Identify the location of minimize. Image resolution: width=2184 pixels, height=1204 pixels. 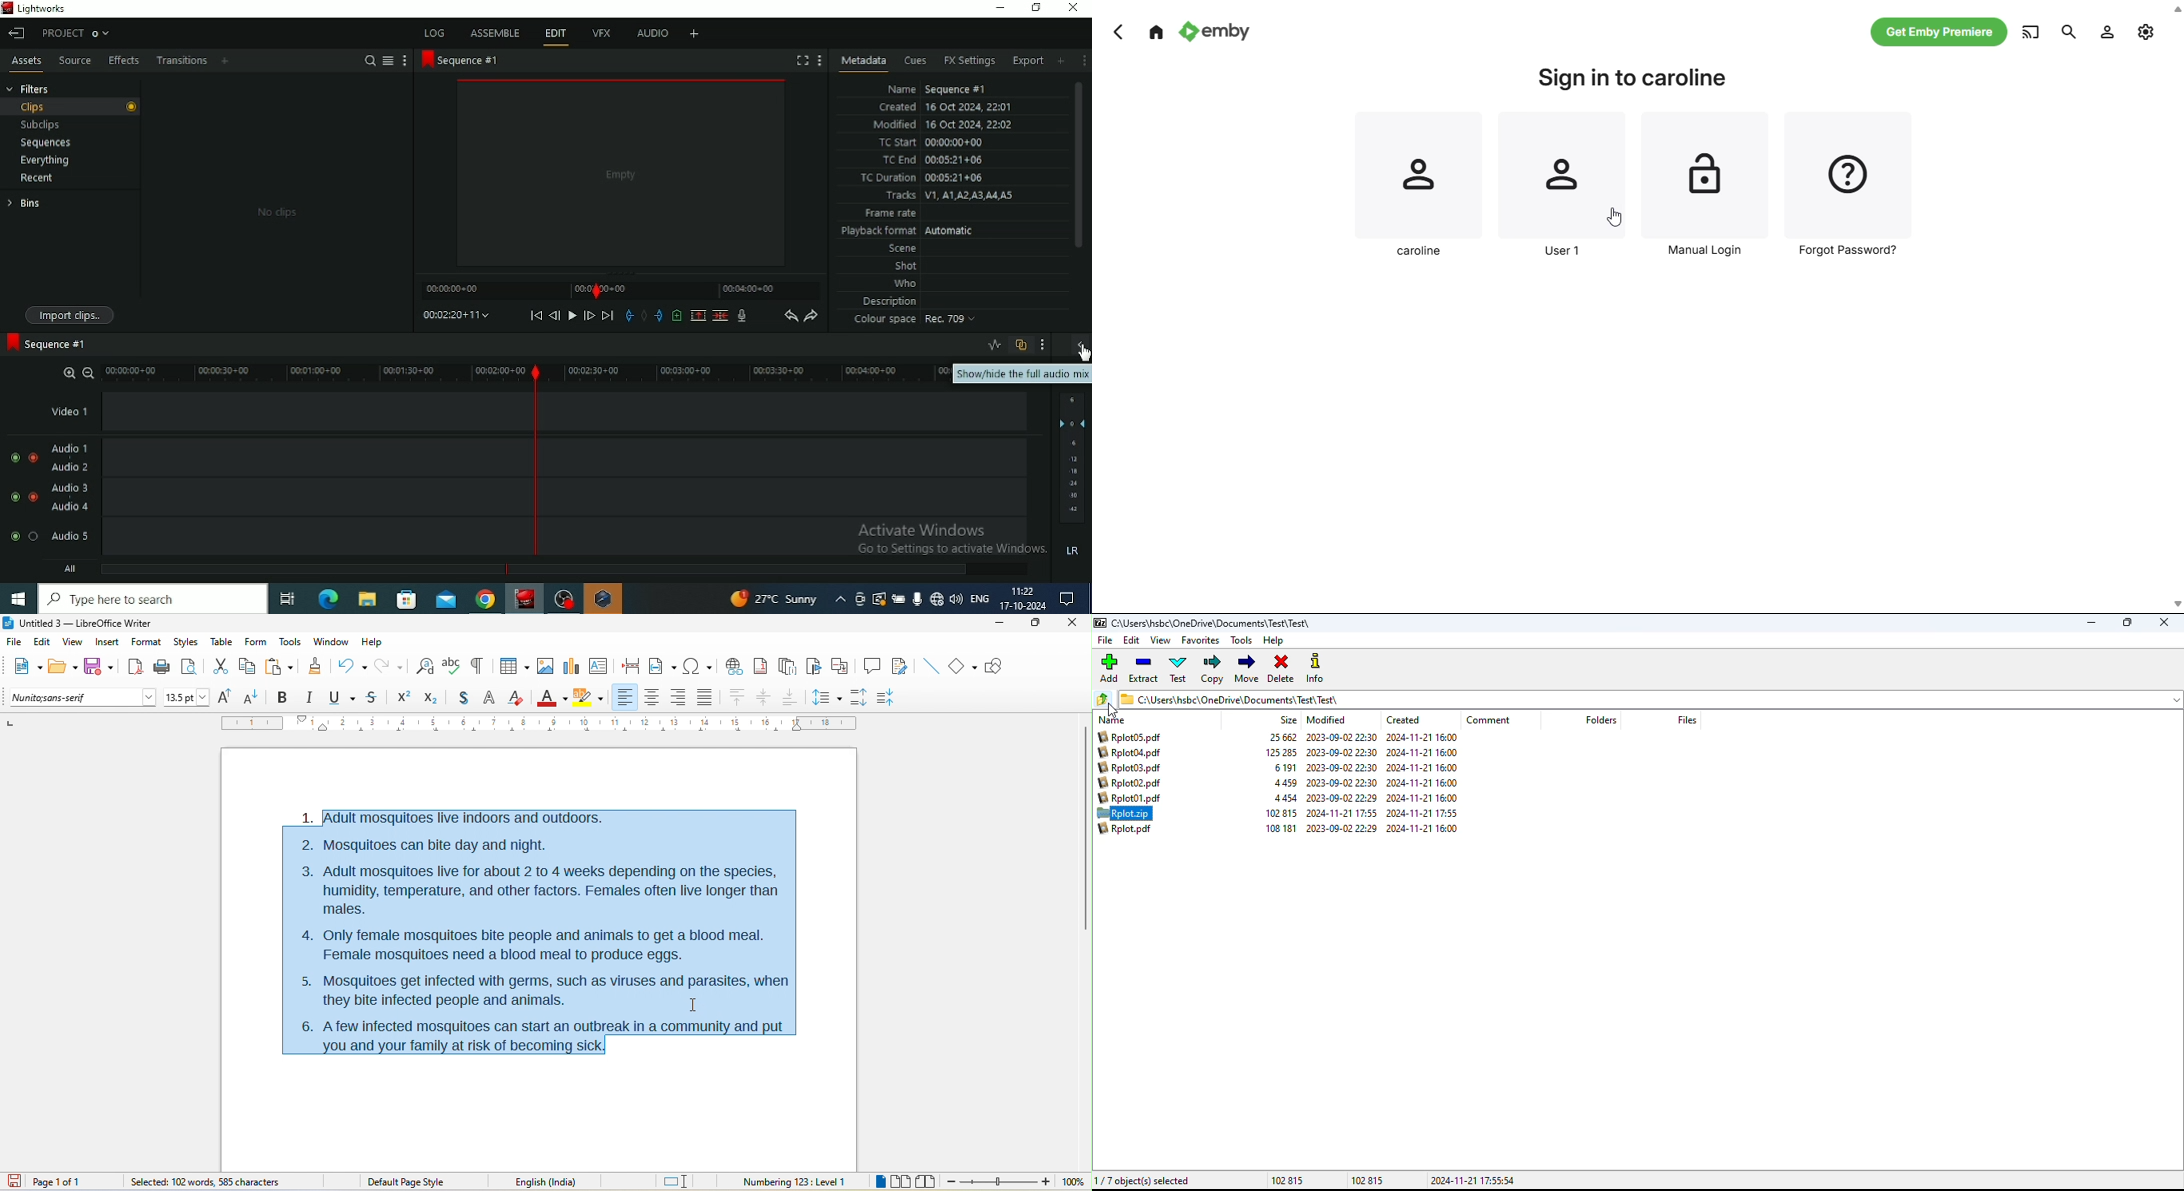
(1004, 628).